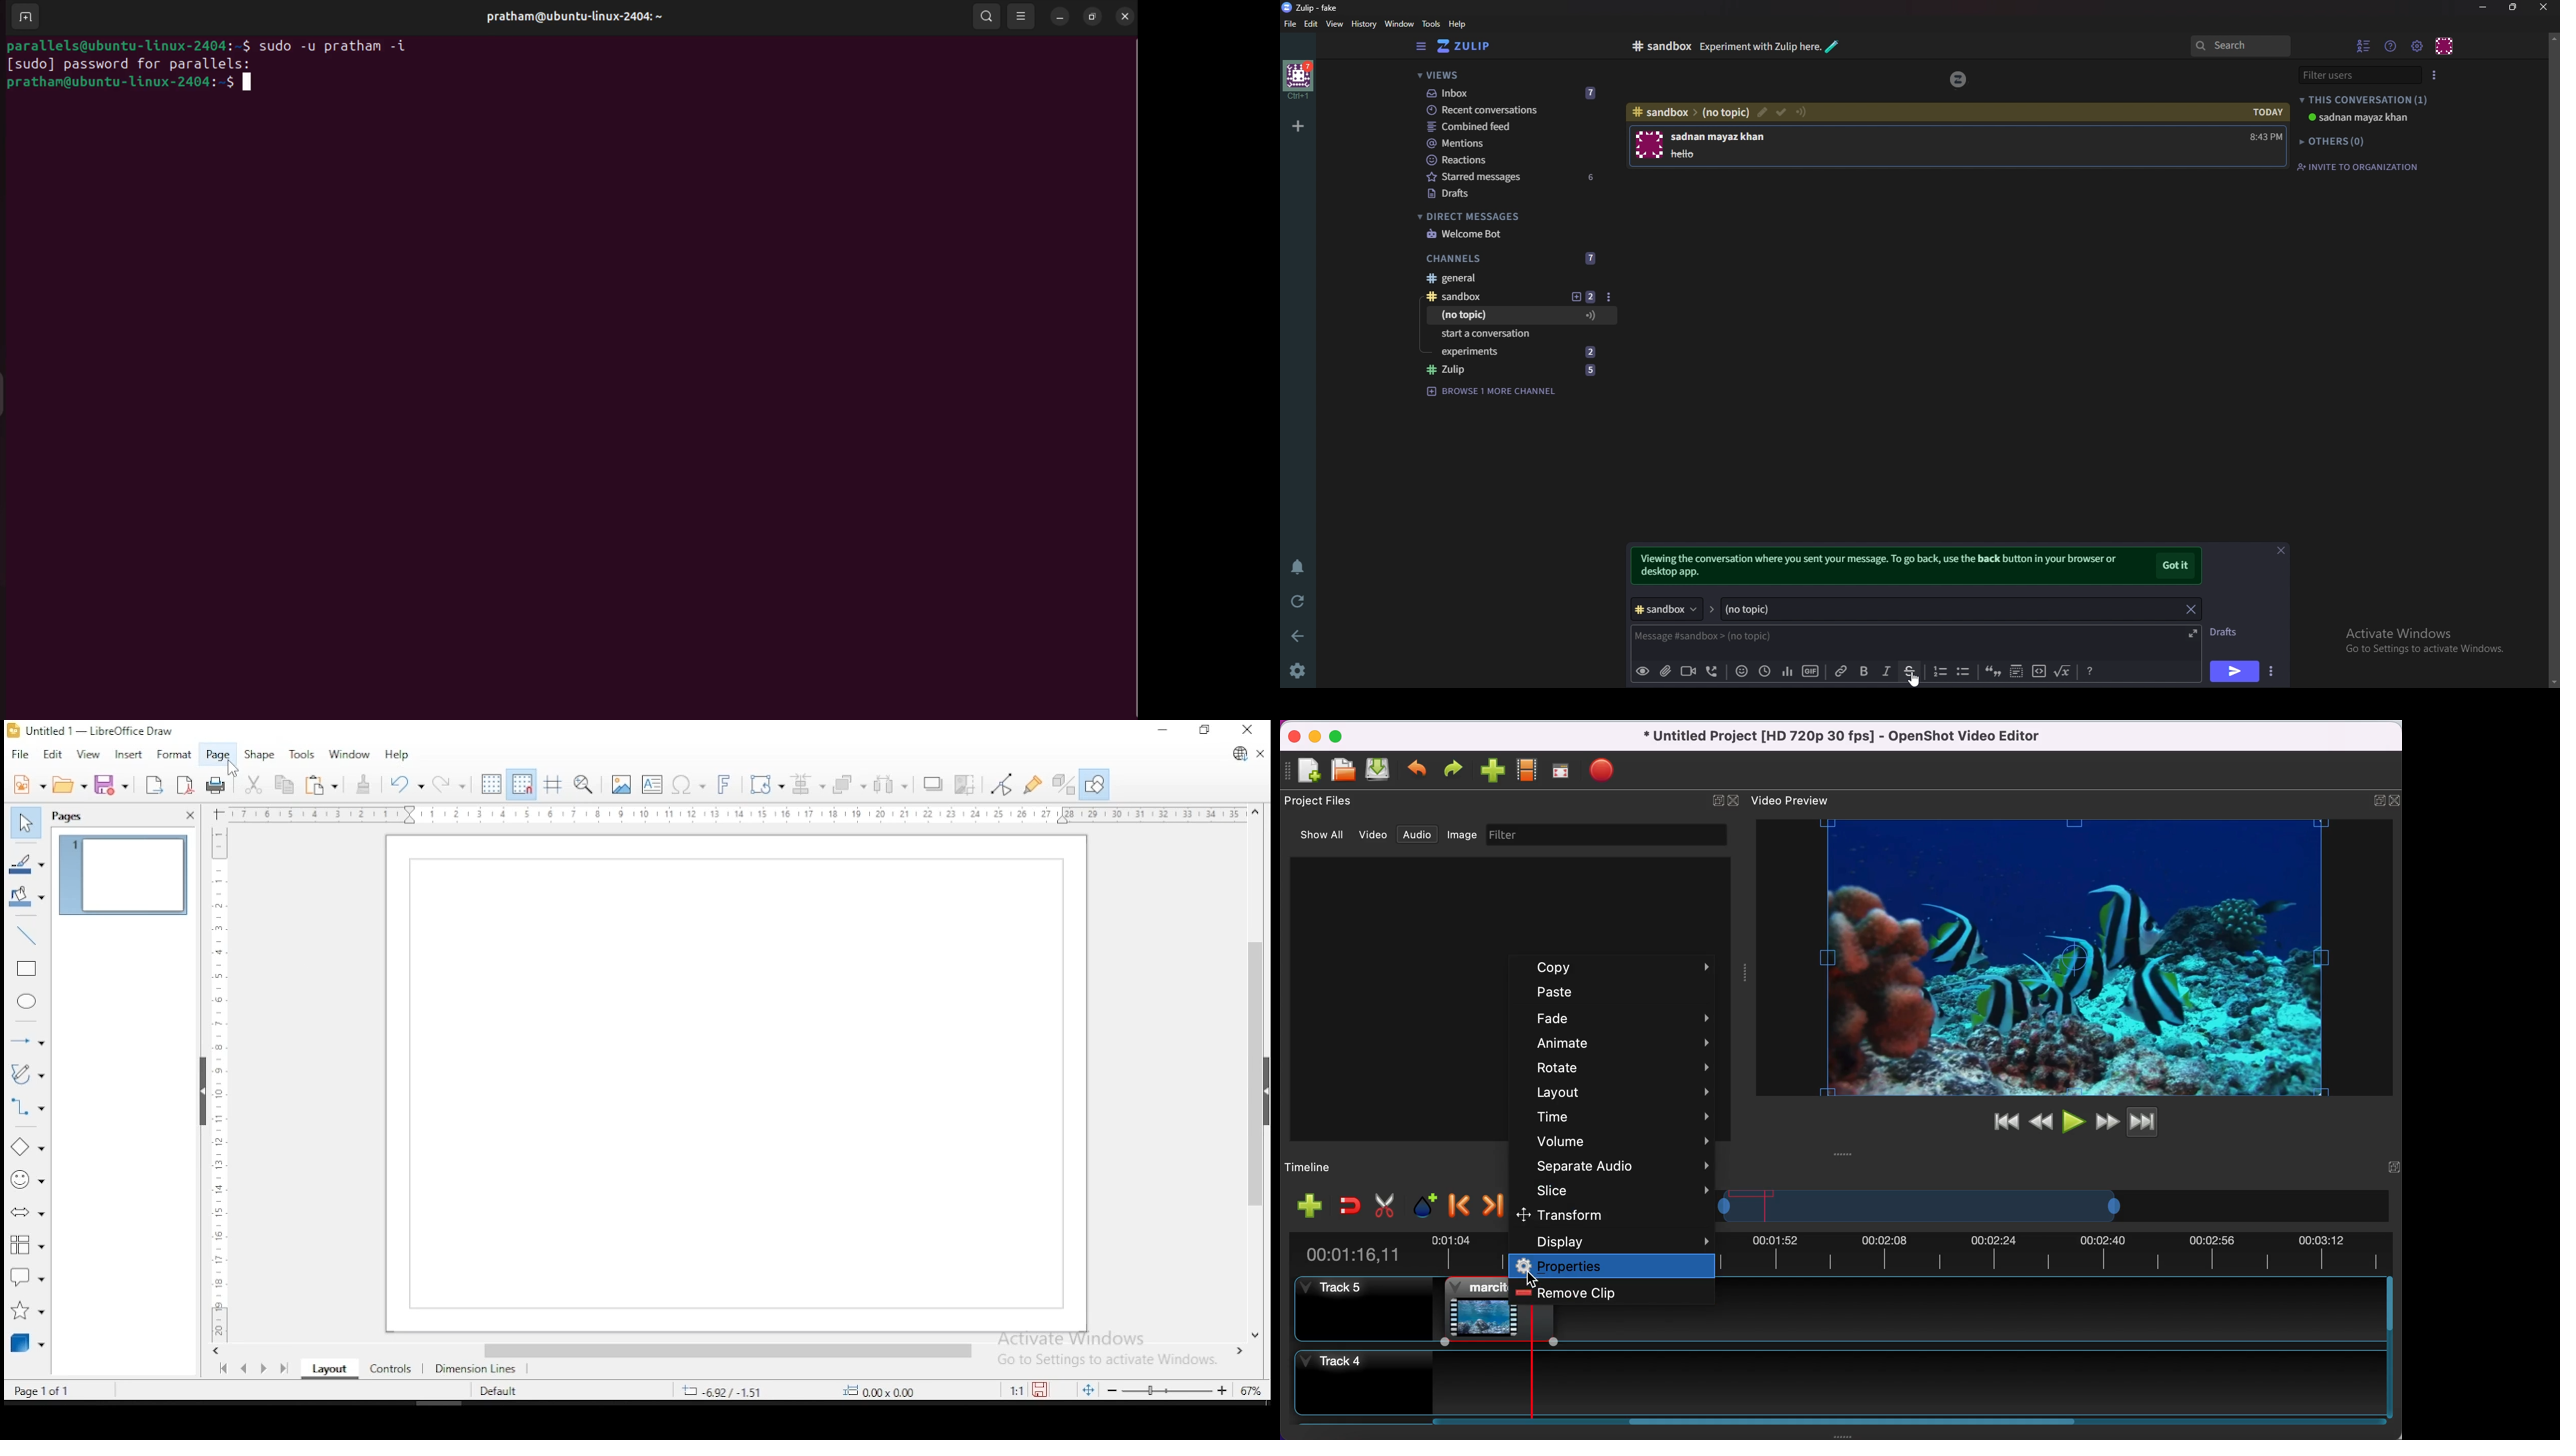  What do you see at coordinates (2392, 45) in the screenshot?
I see `Help menu` at bounding box center [2392, 45].